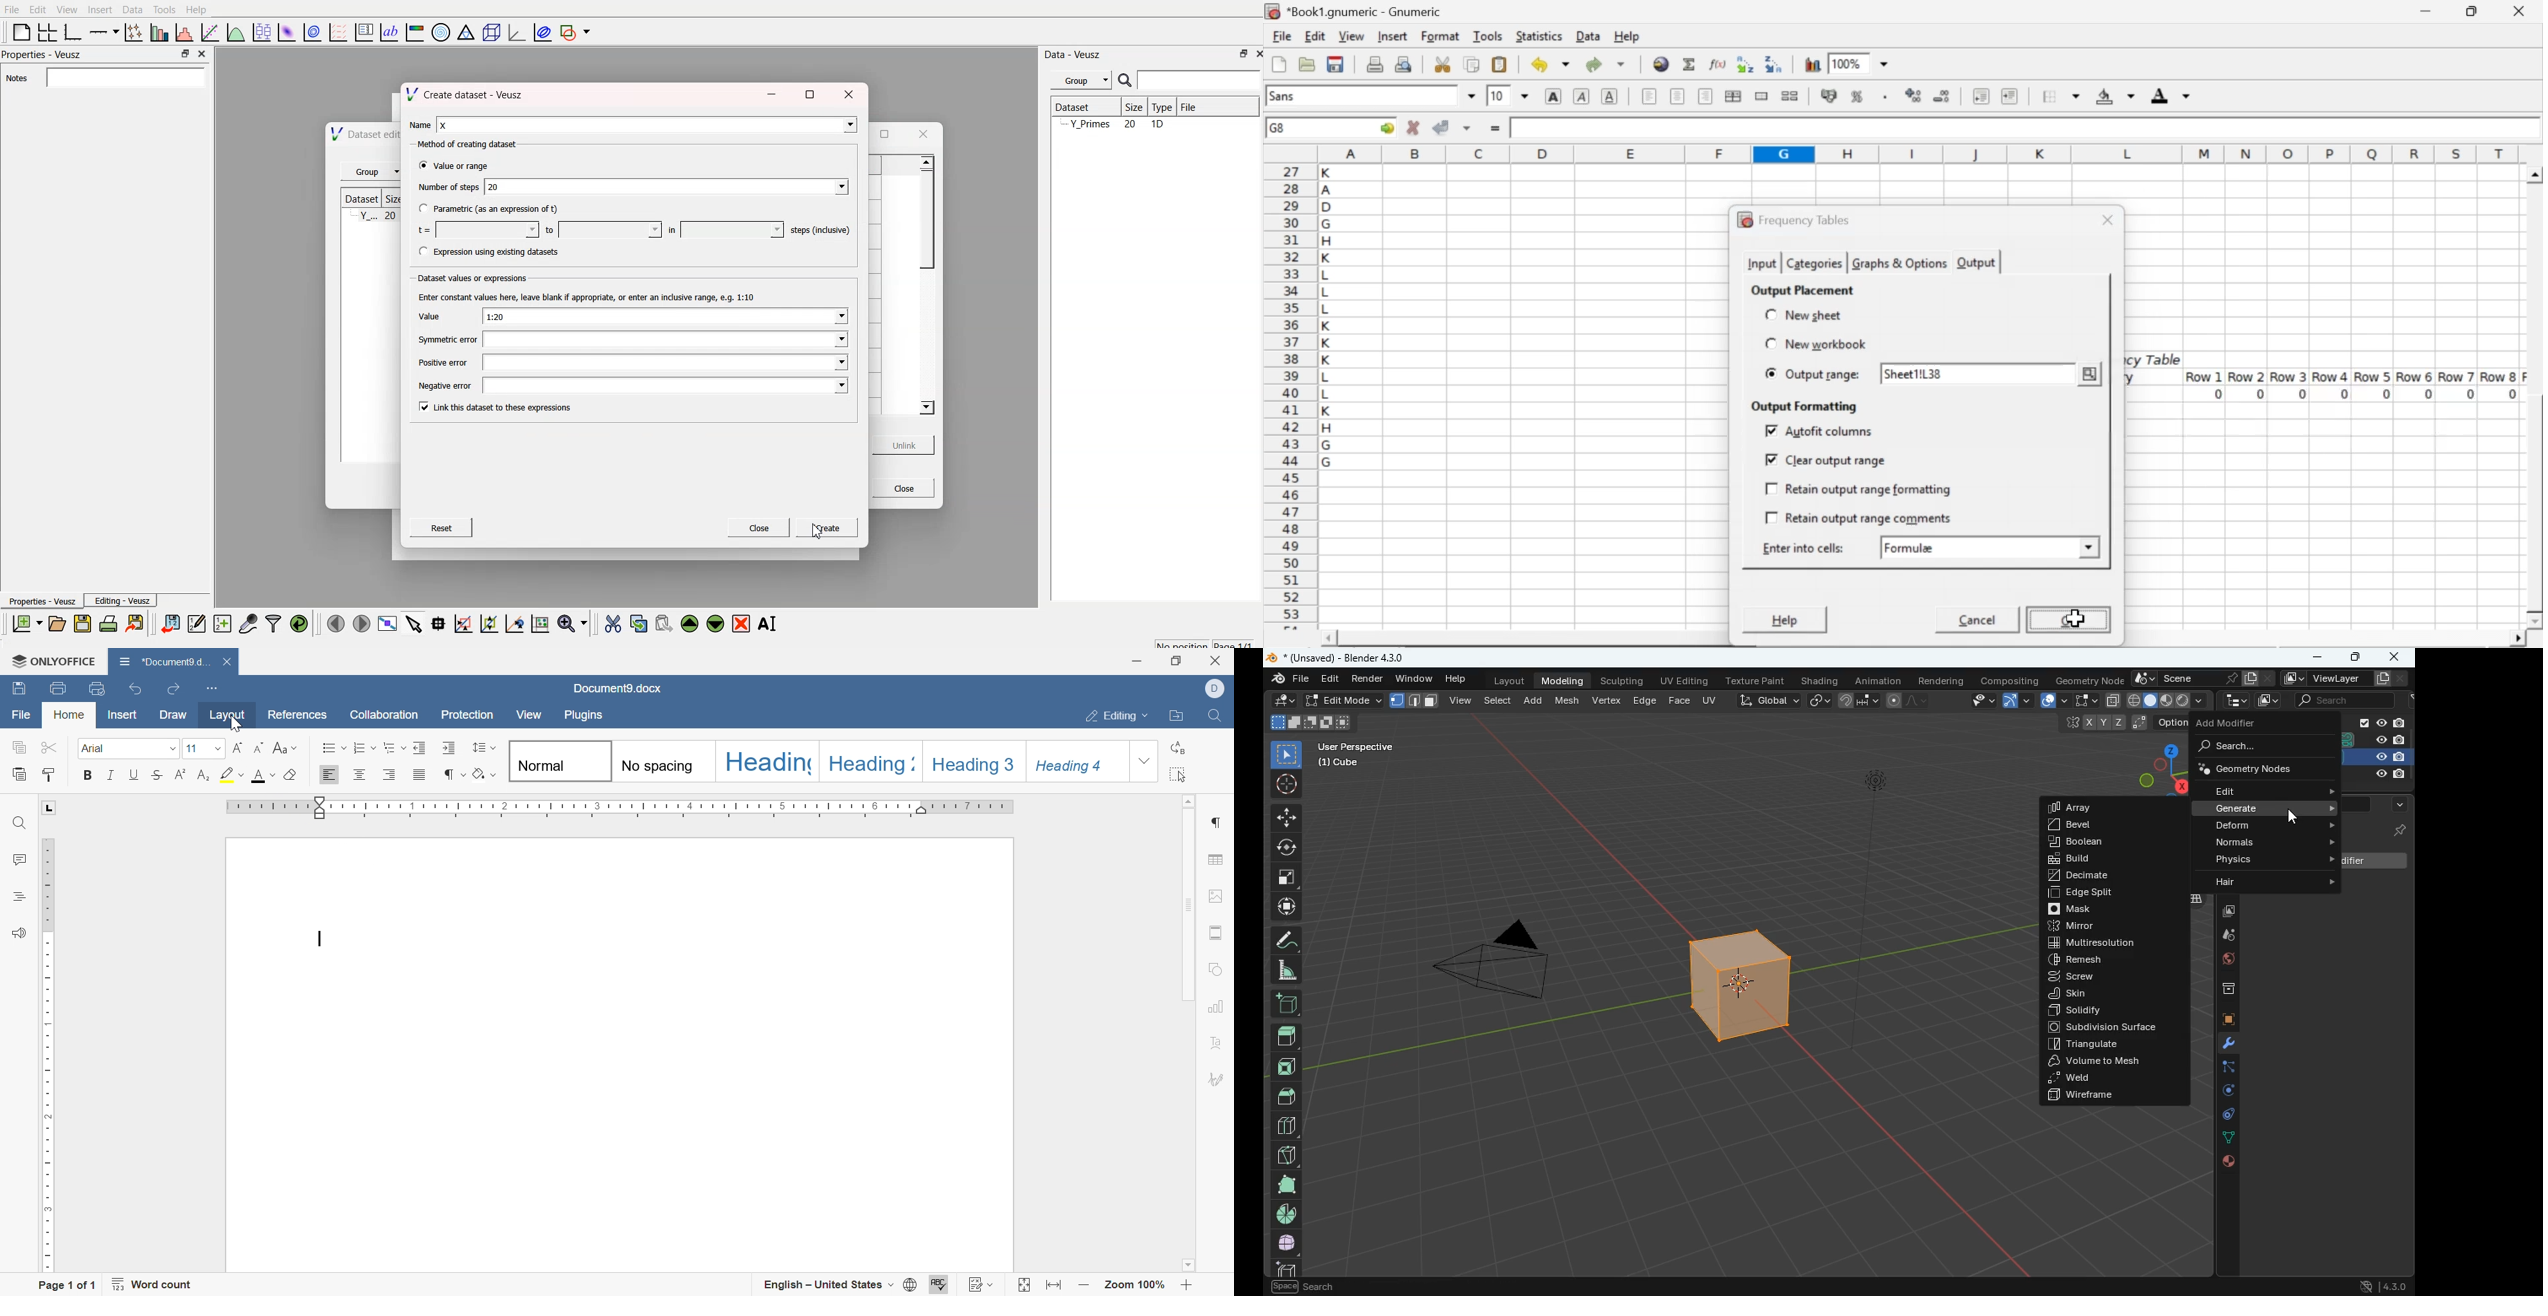 This screenshot has width=2548, height=1316. I want to click on move up the widget, so click(688, 623).